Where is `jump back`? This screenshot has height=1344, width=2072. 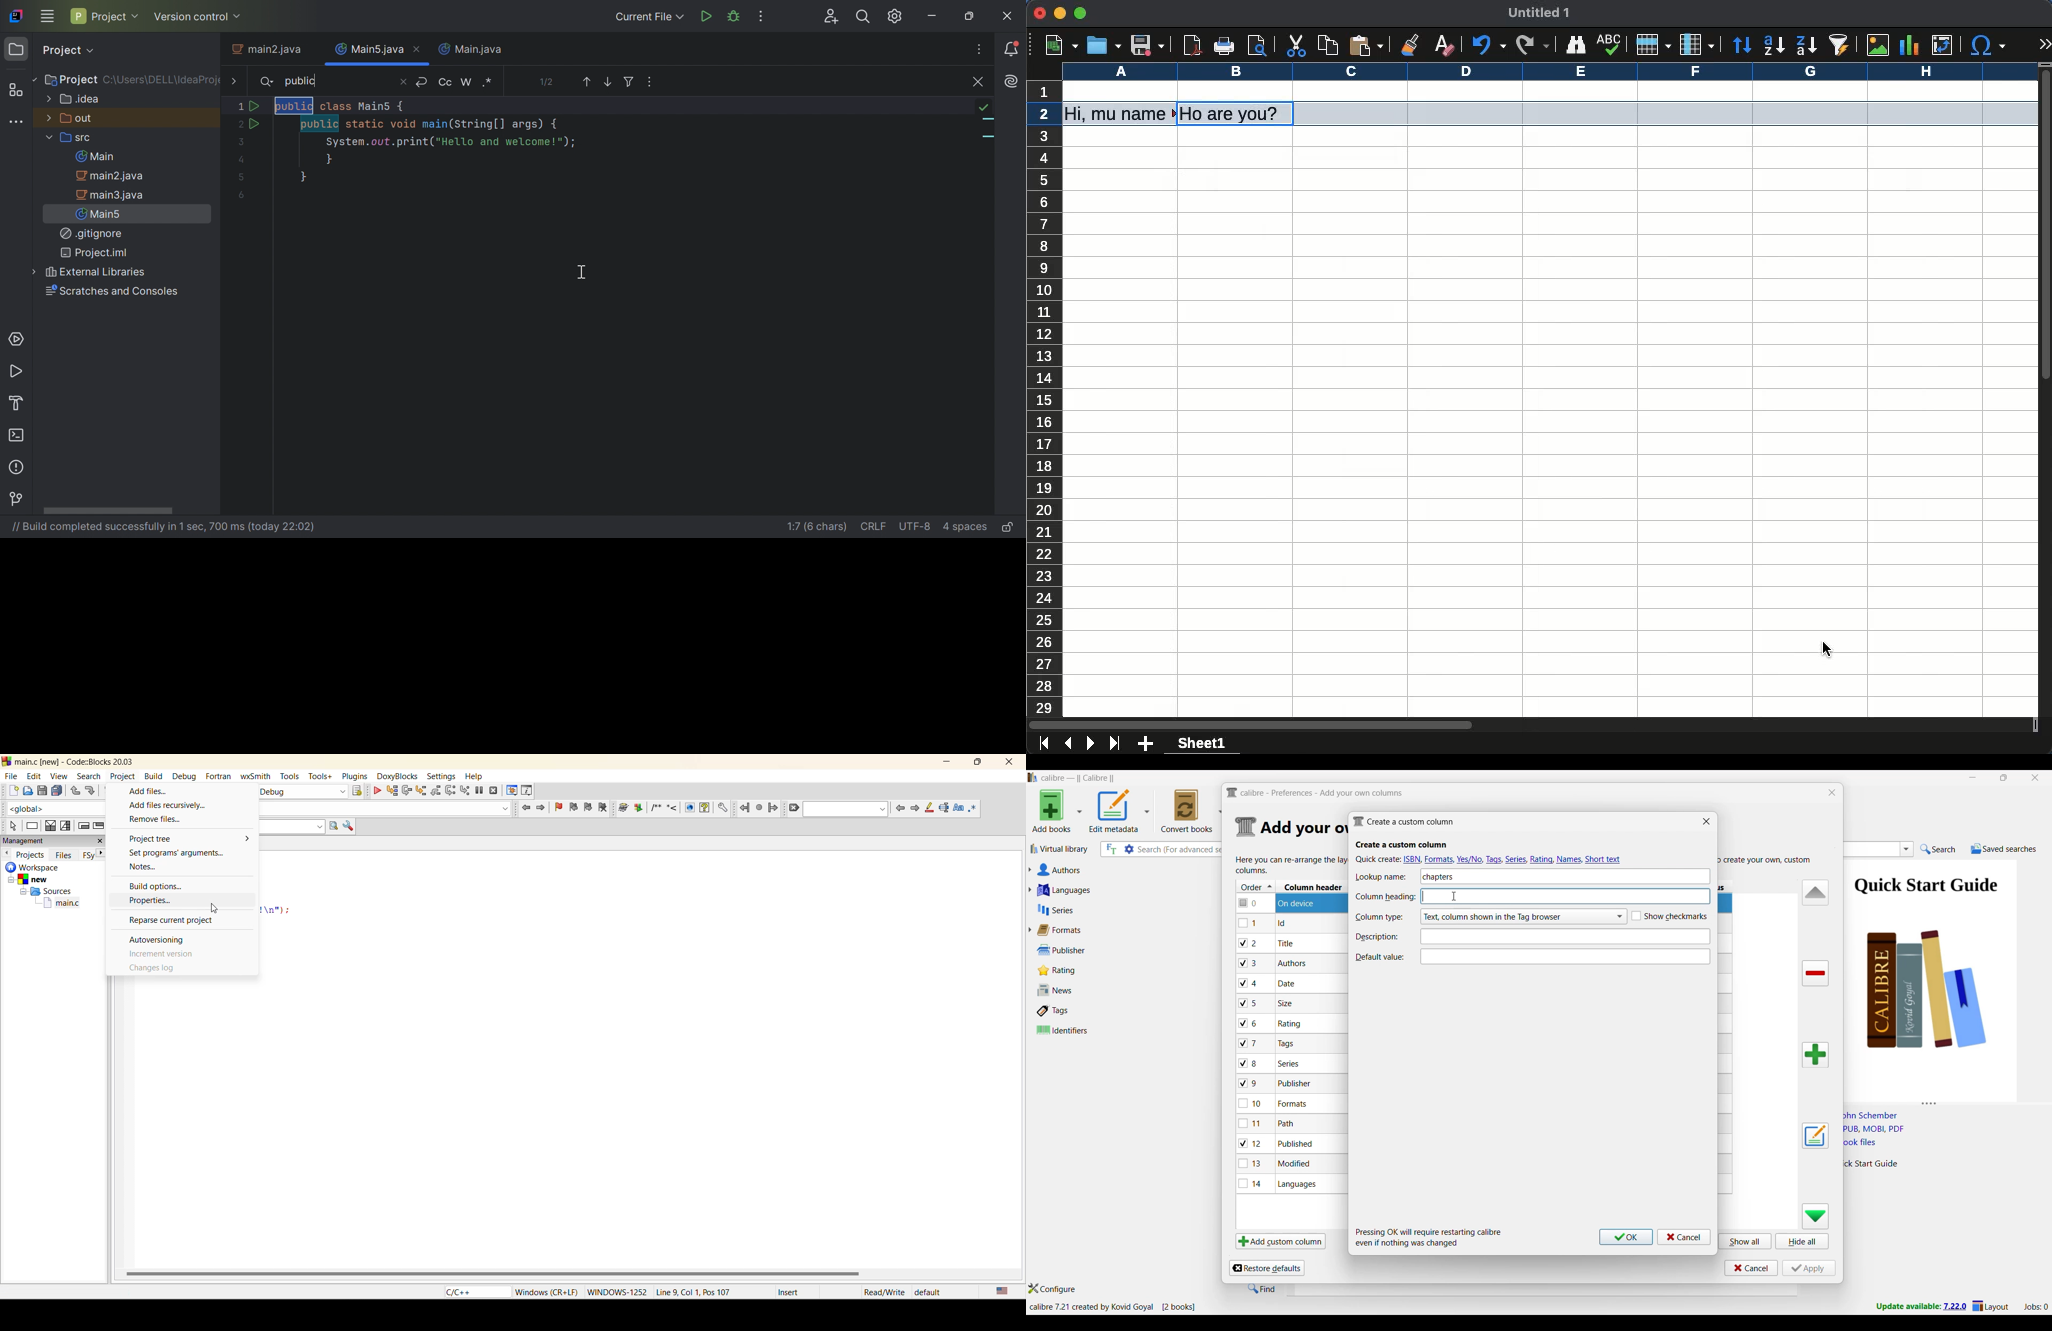
jump back is located at coordinates (525, 809).